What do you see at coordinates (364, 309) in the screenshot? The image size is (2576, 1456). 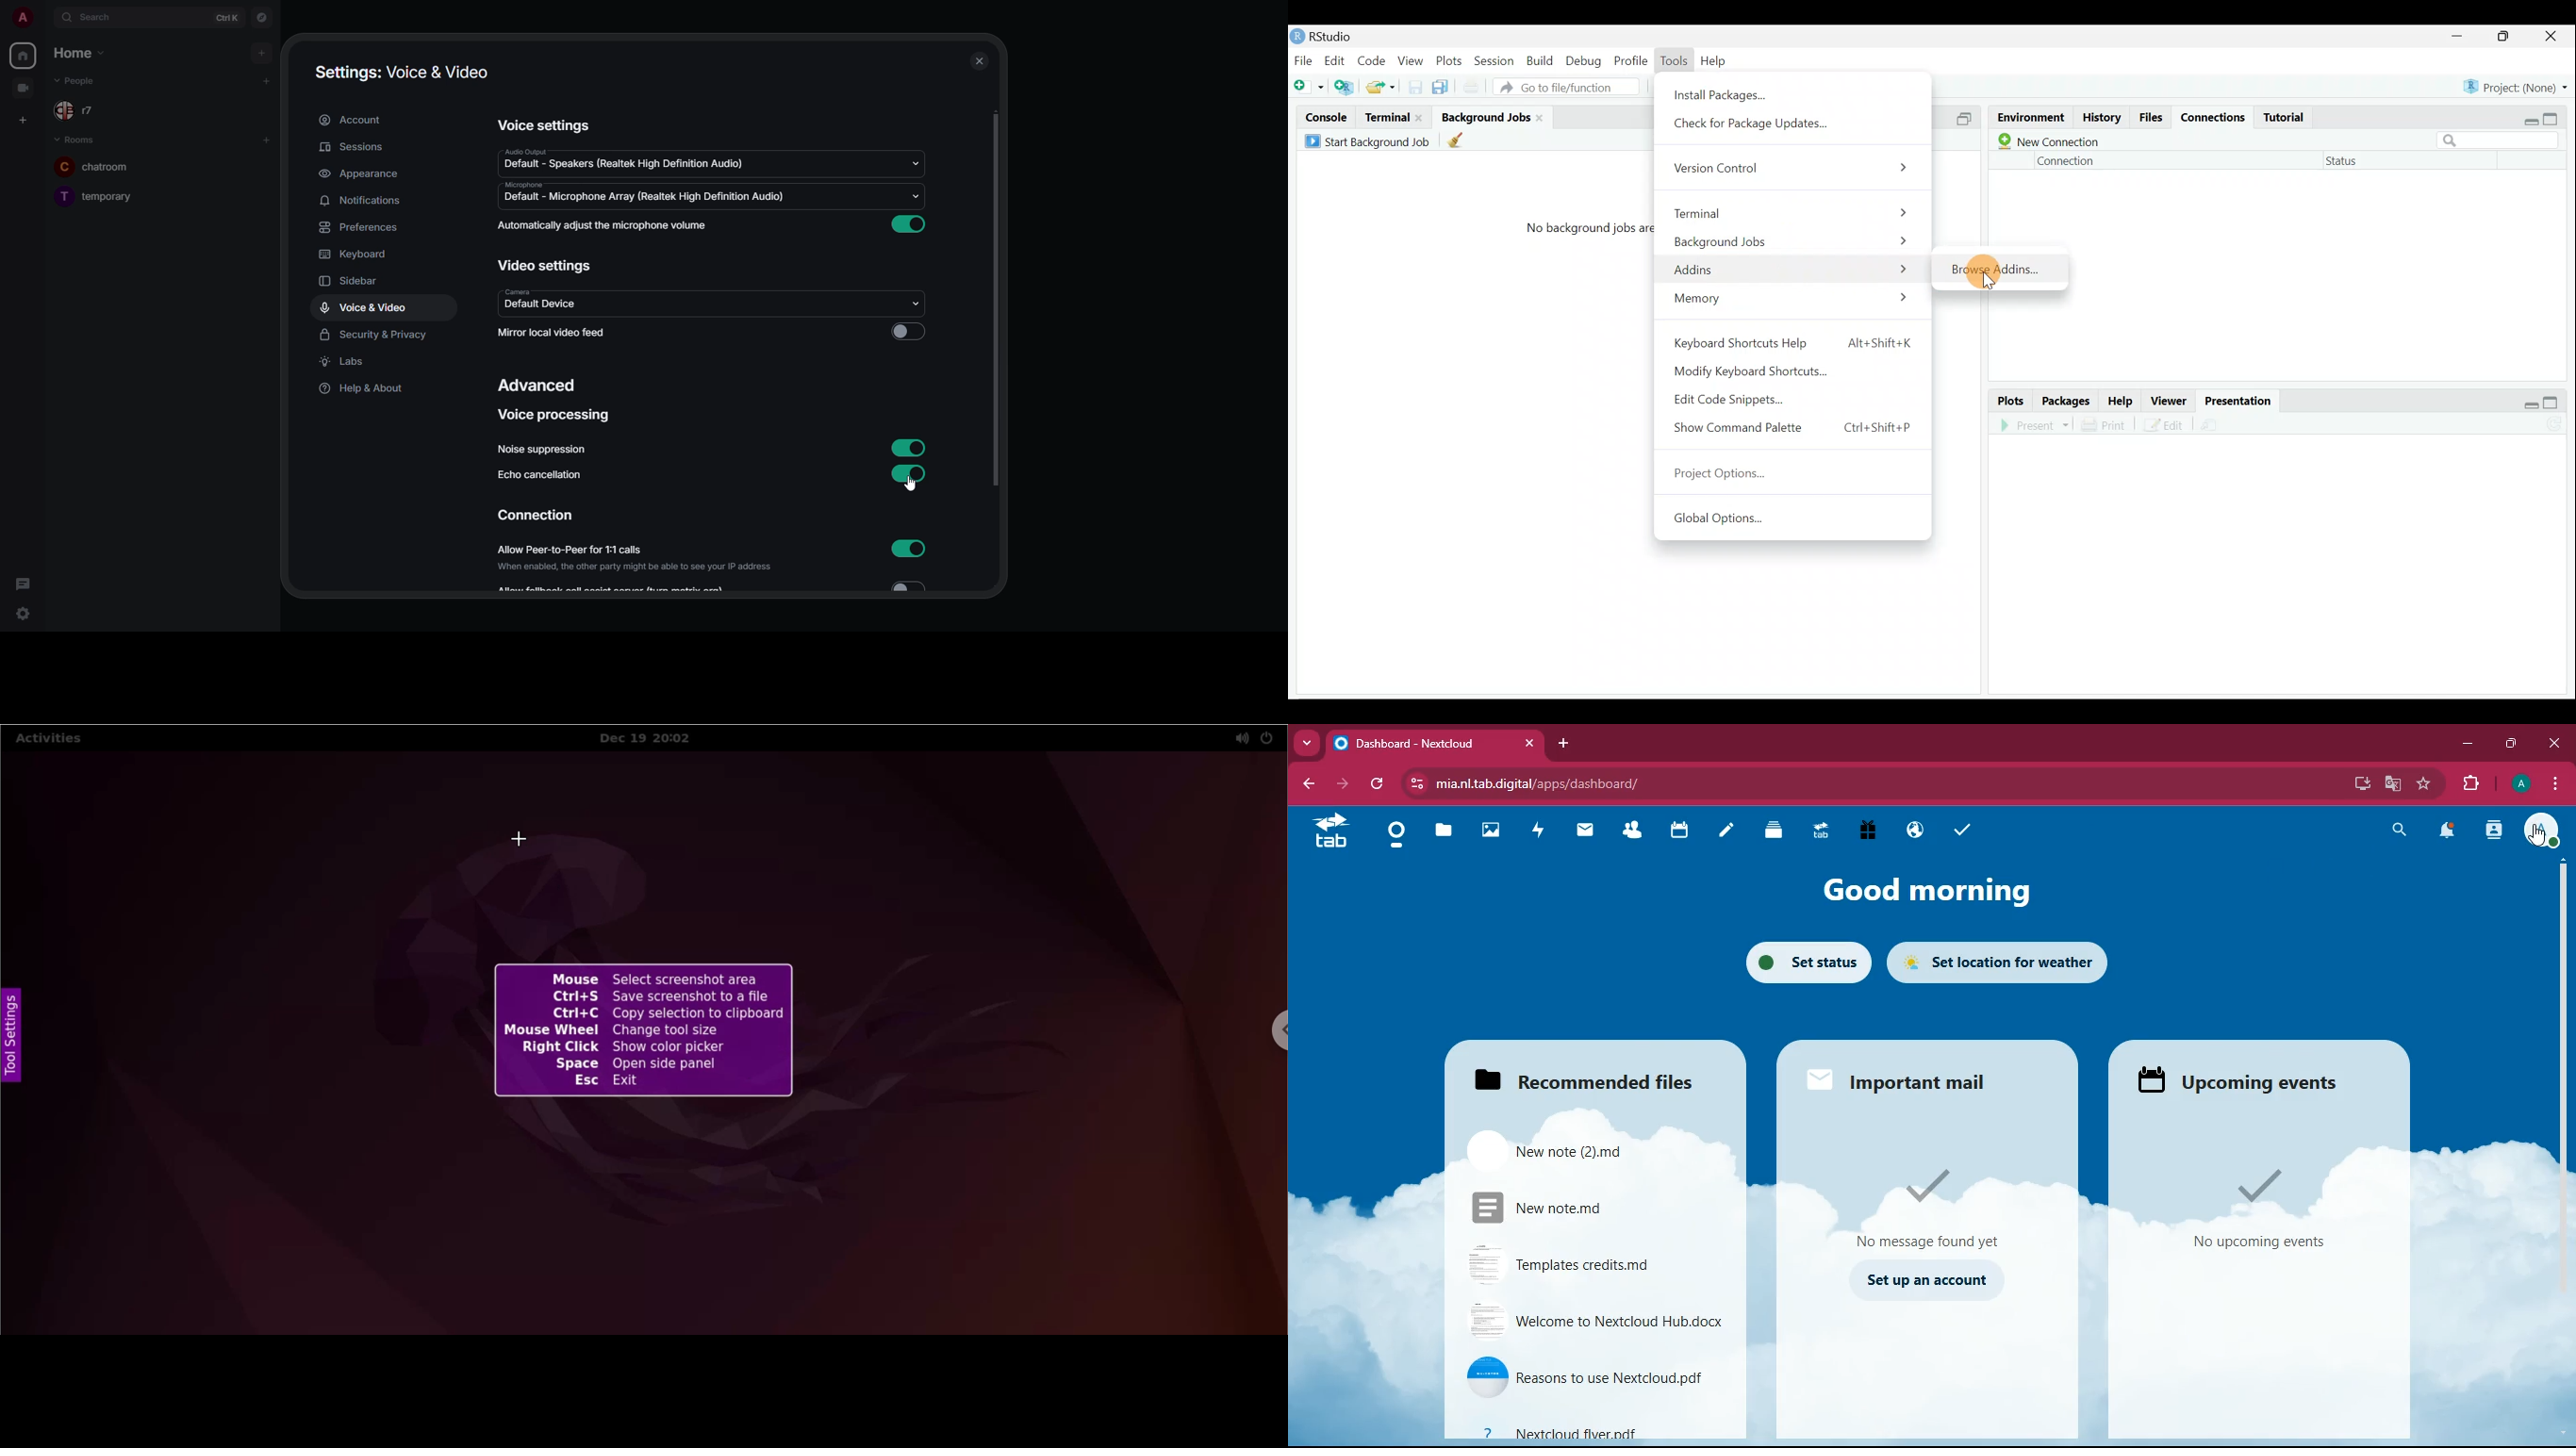 I see `voice & video` at bounding box center [364, 309].